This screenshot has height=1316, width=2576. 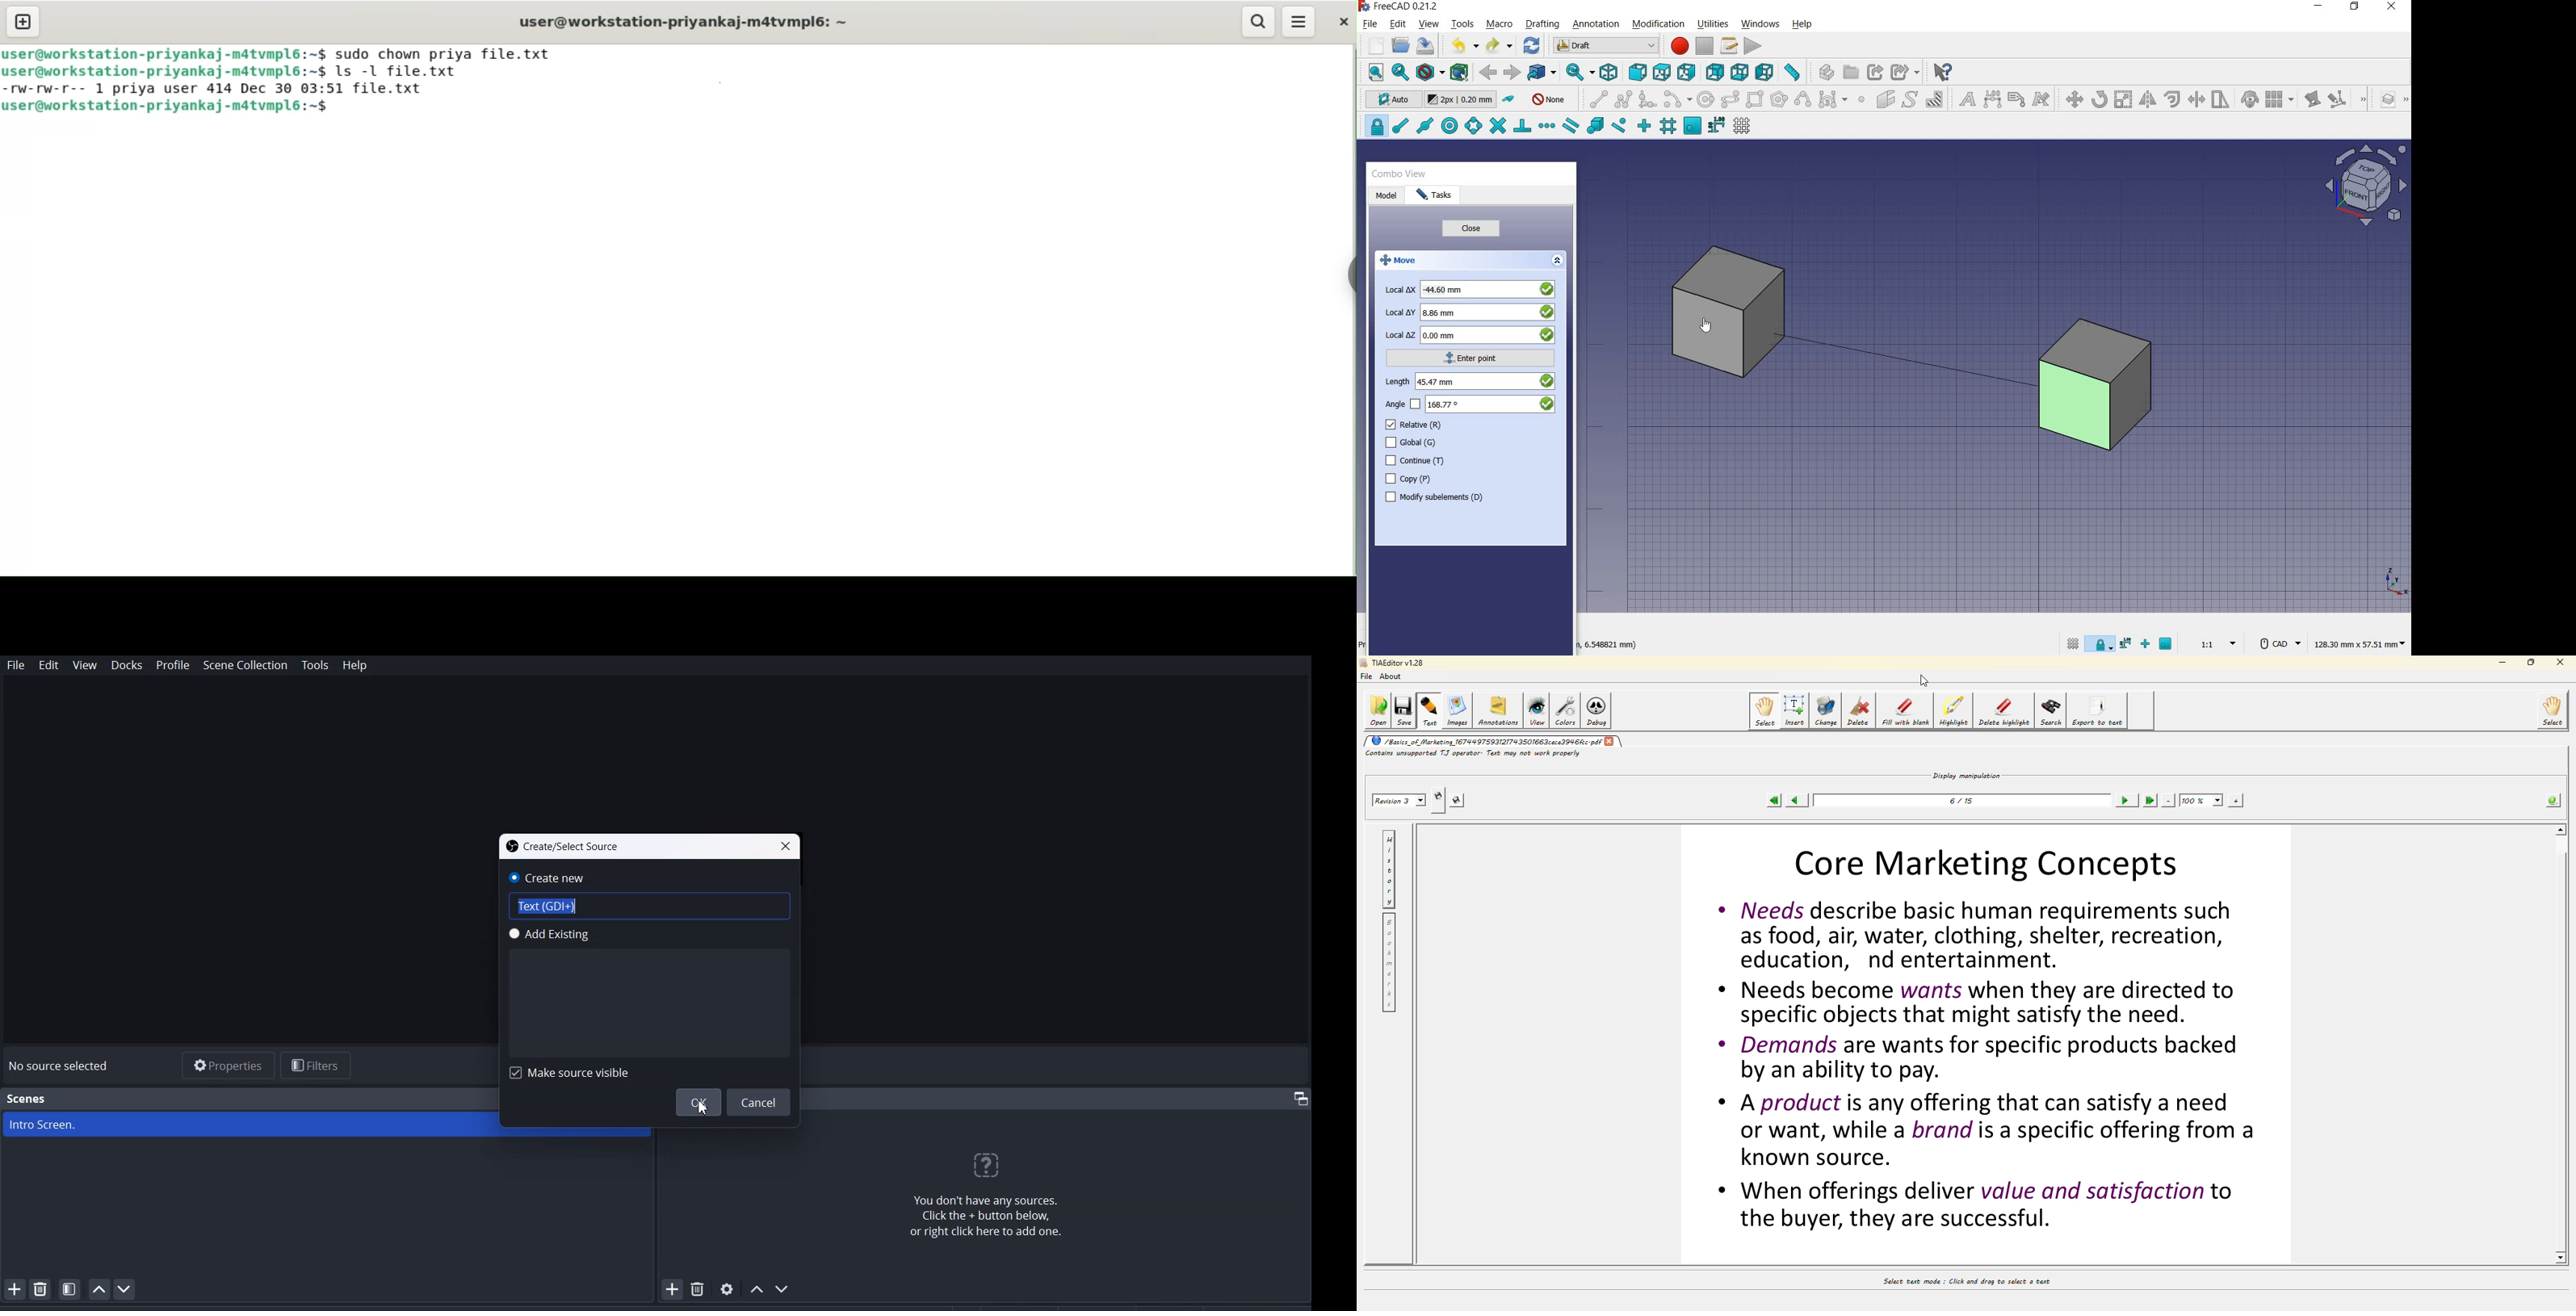 I want to click on refresh, so click(x=1532, y=46).